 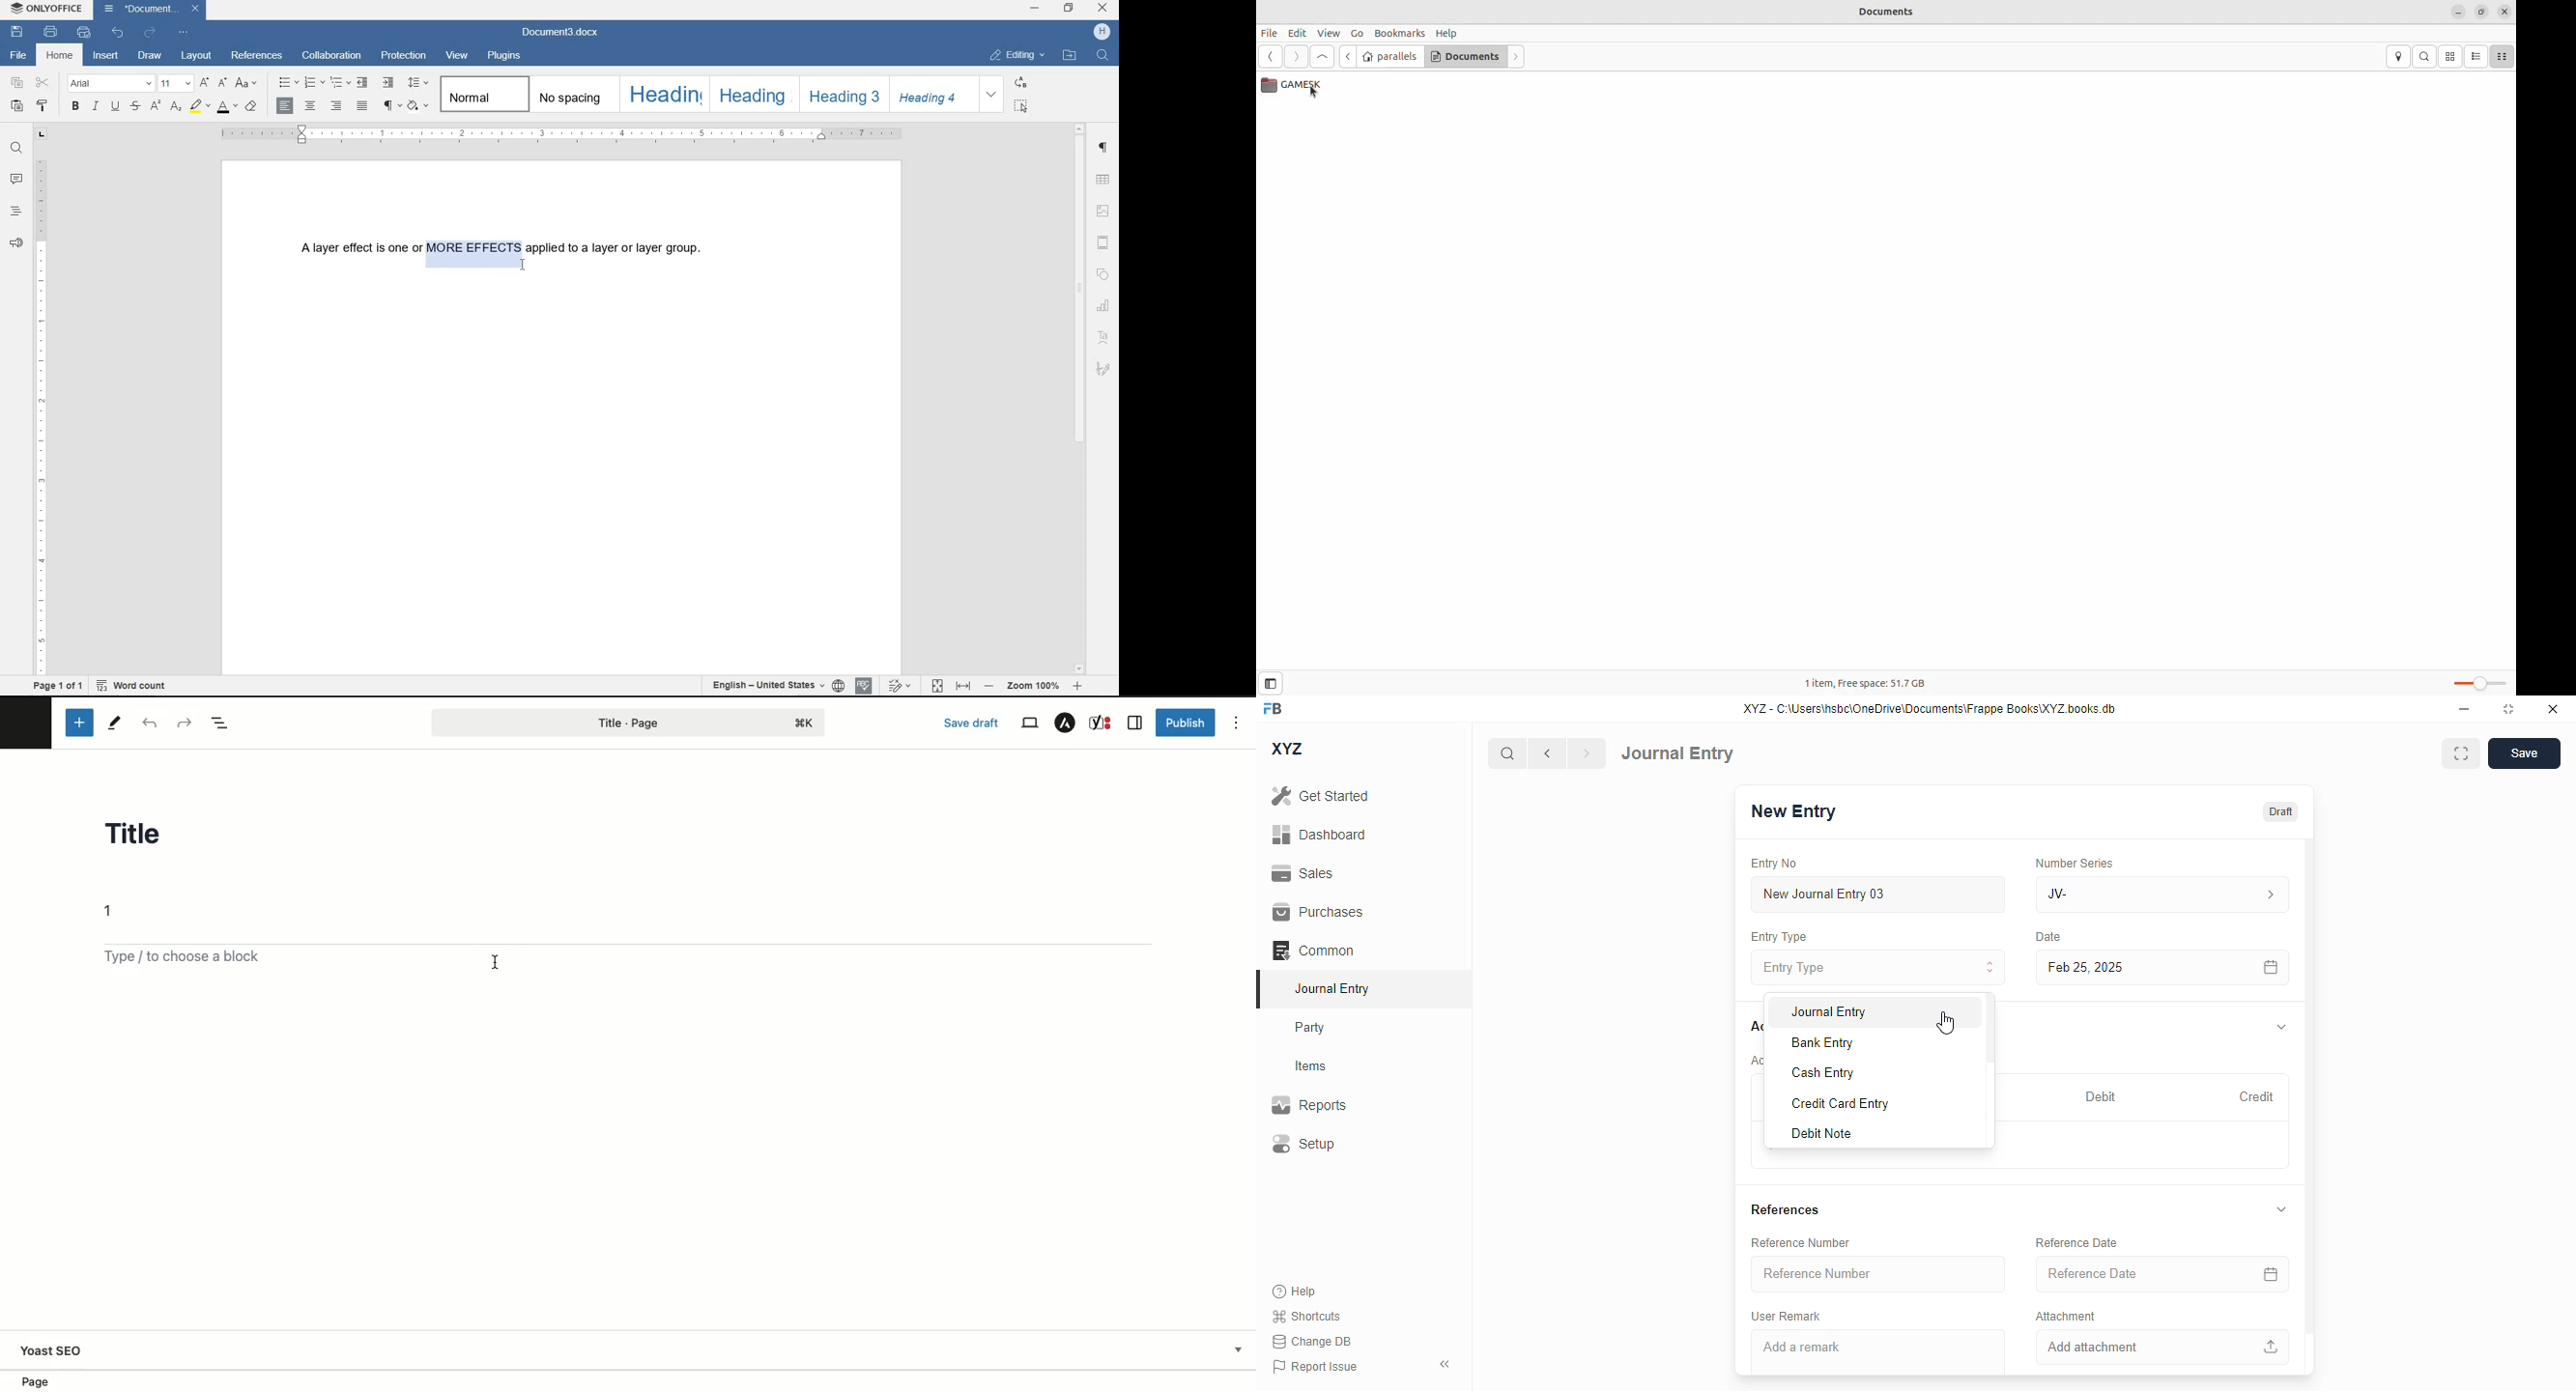 What do you see at coordinates (865, 685) in the screenshot?
I see `SPELL CHECKING` at bounding box center [865, 685].